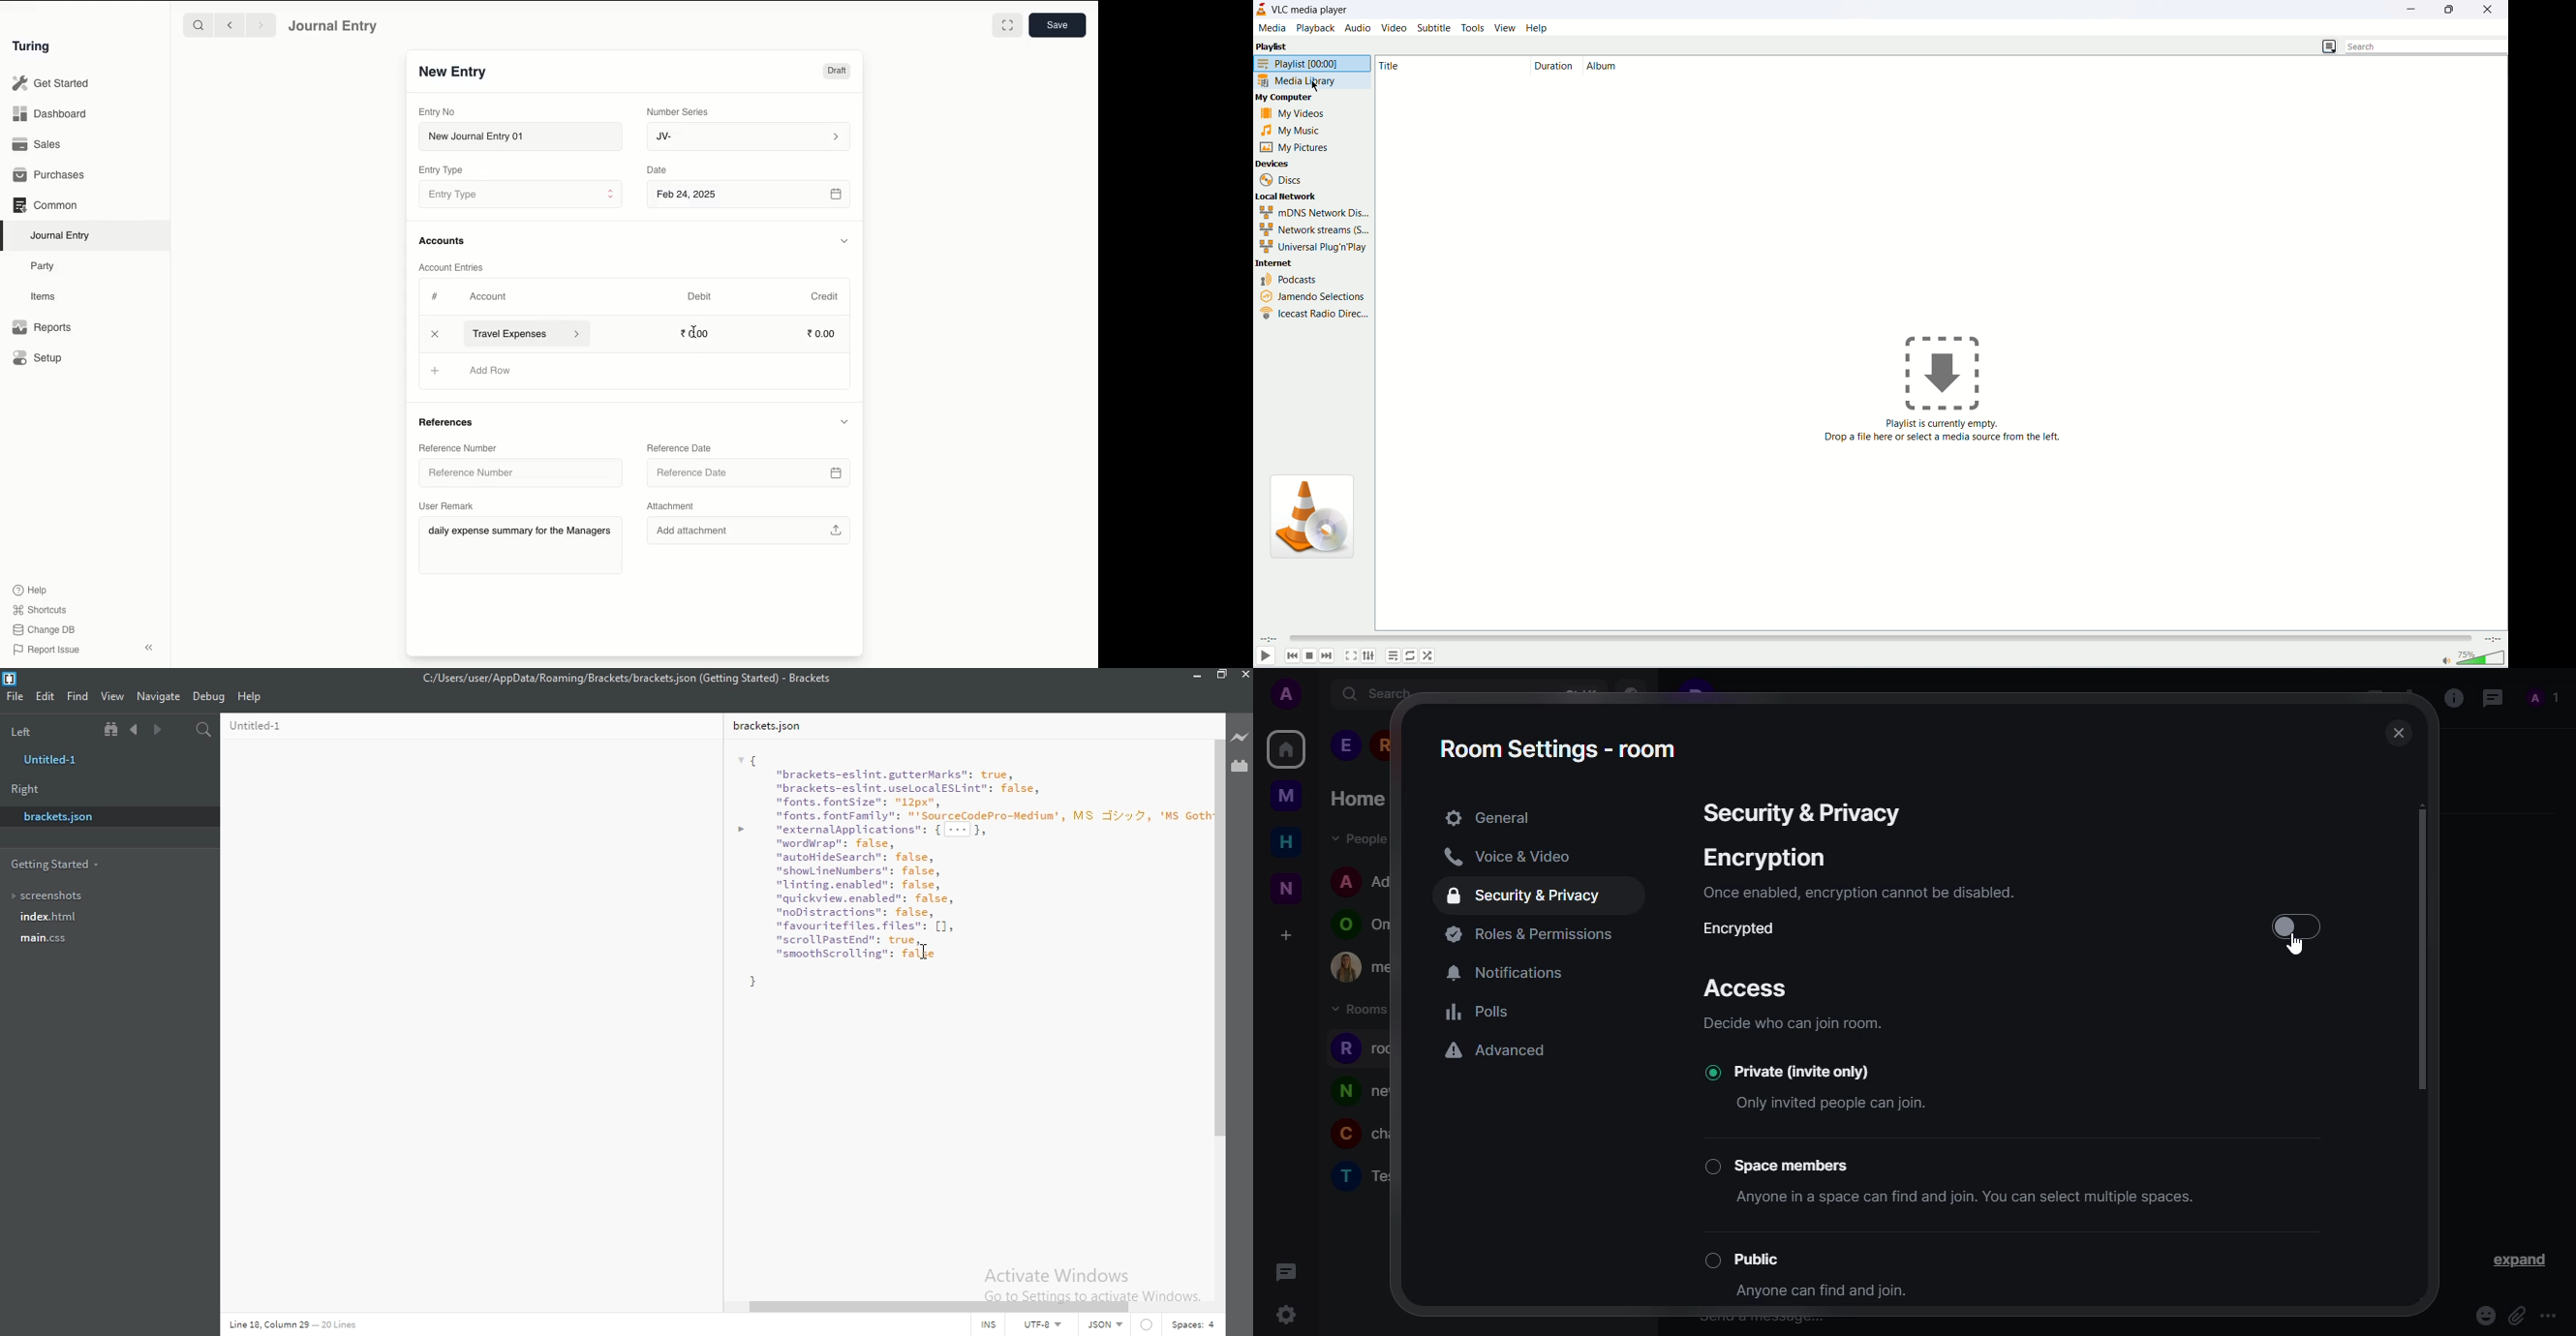  I want to click on Credit, so click(826, 297).